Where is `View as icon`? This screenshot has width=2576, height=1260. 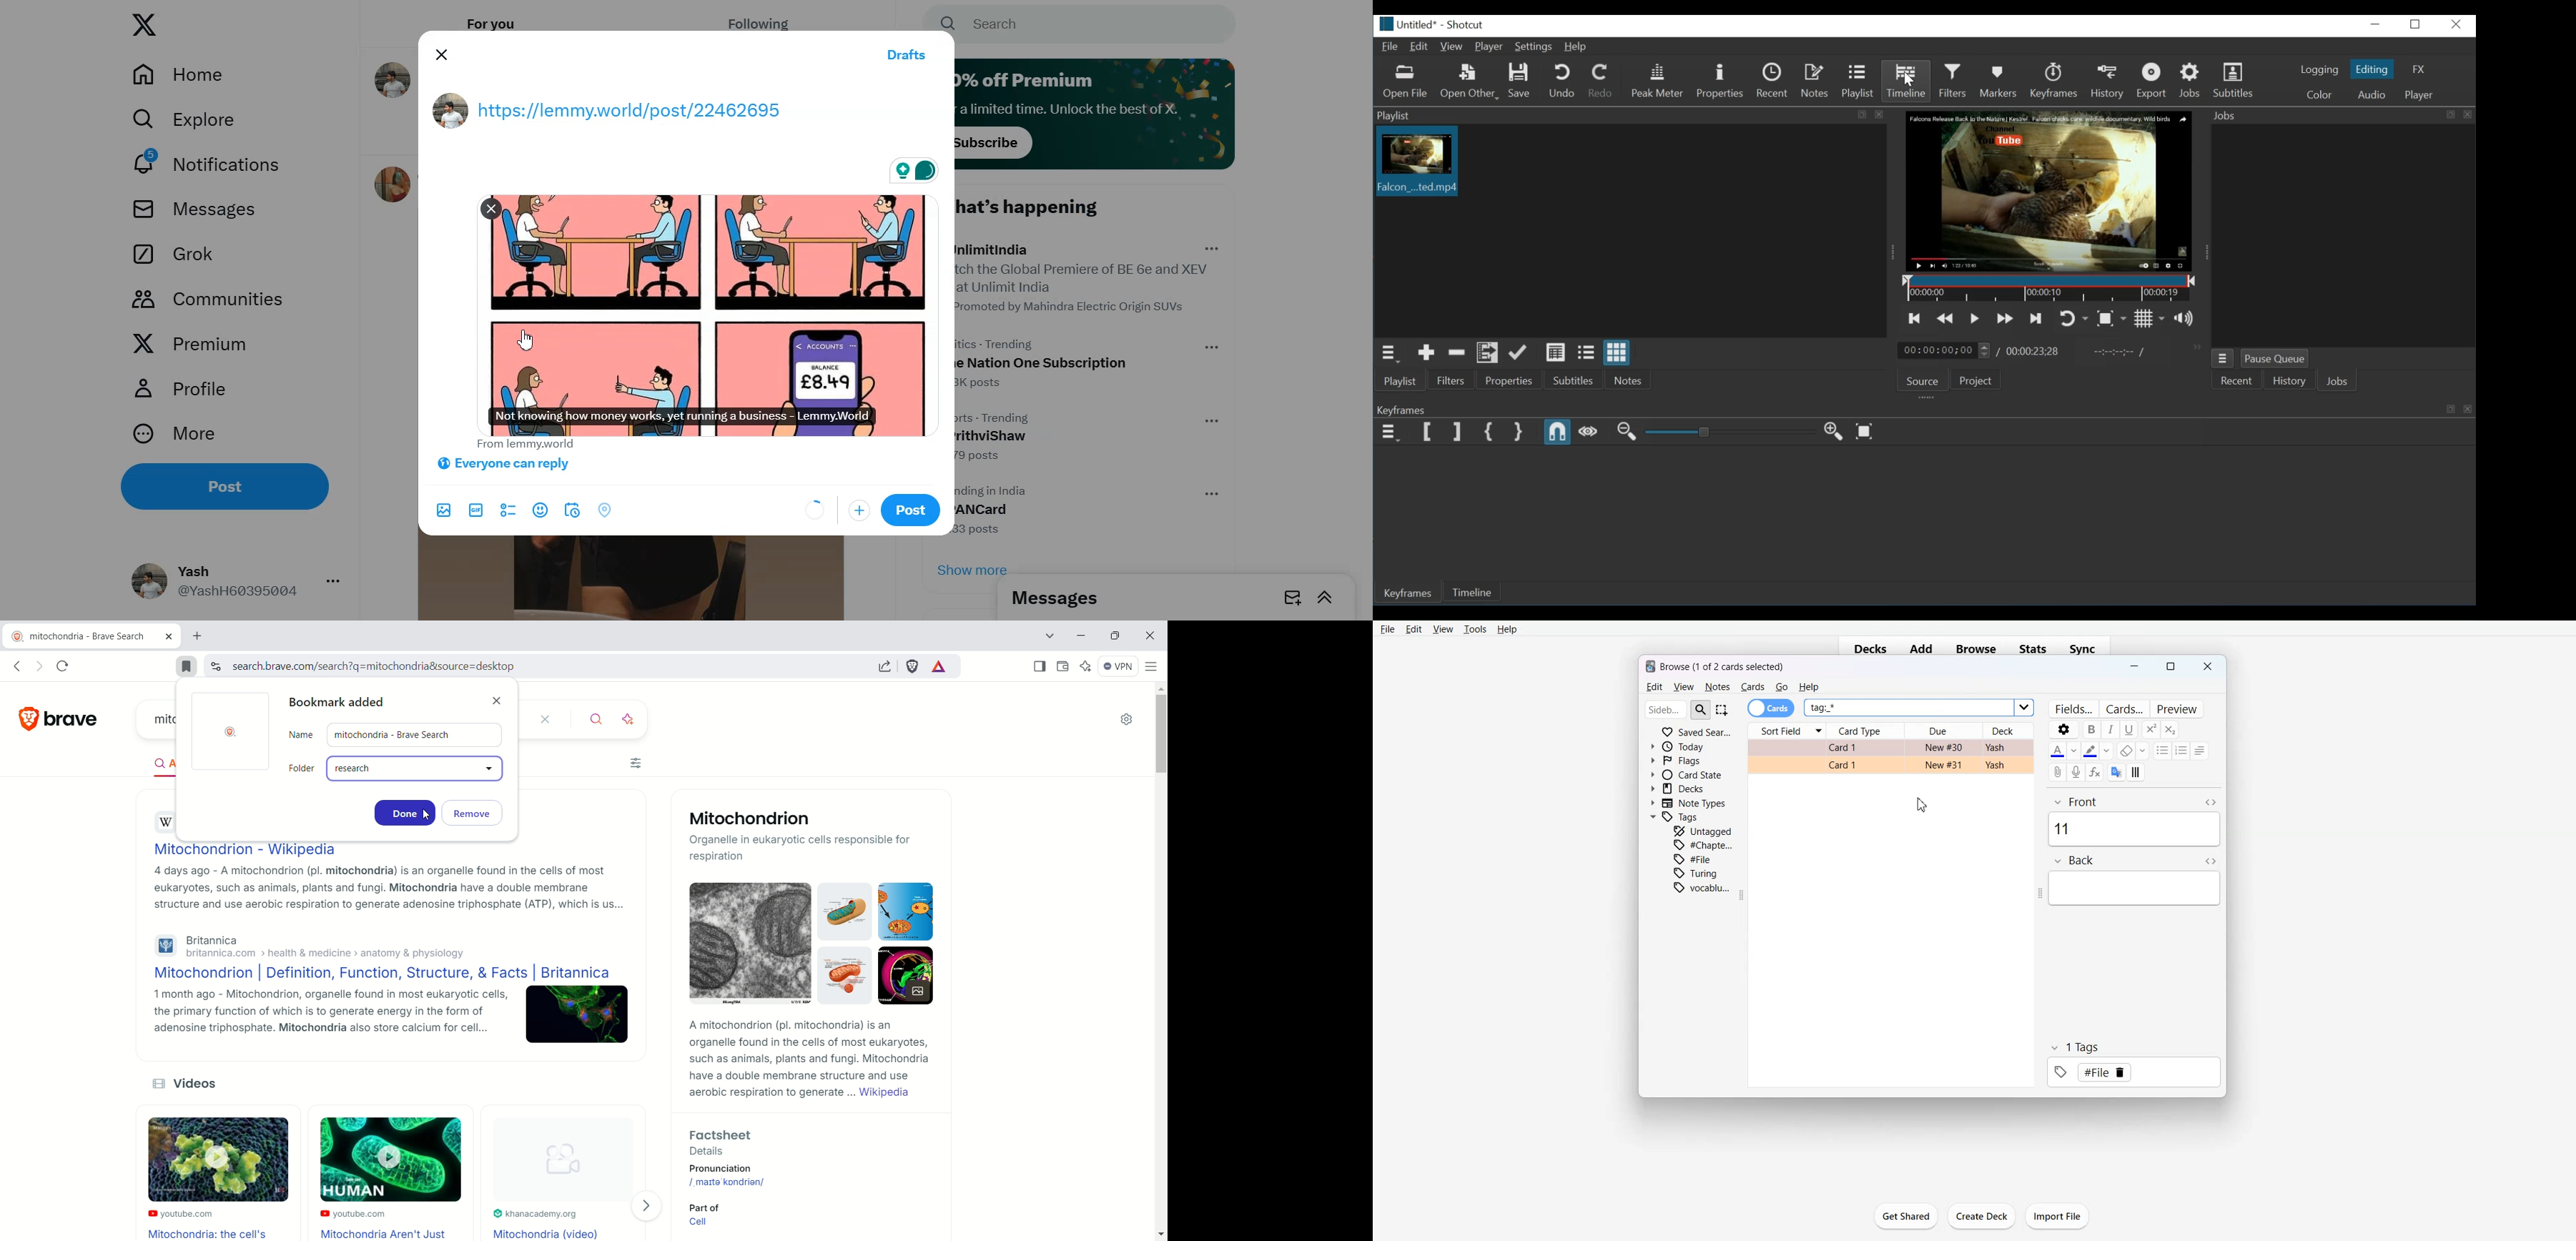
View as icon is located at coordinates (1618, 352).